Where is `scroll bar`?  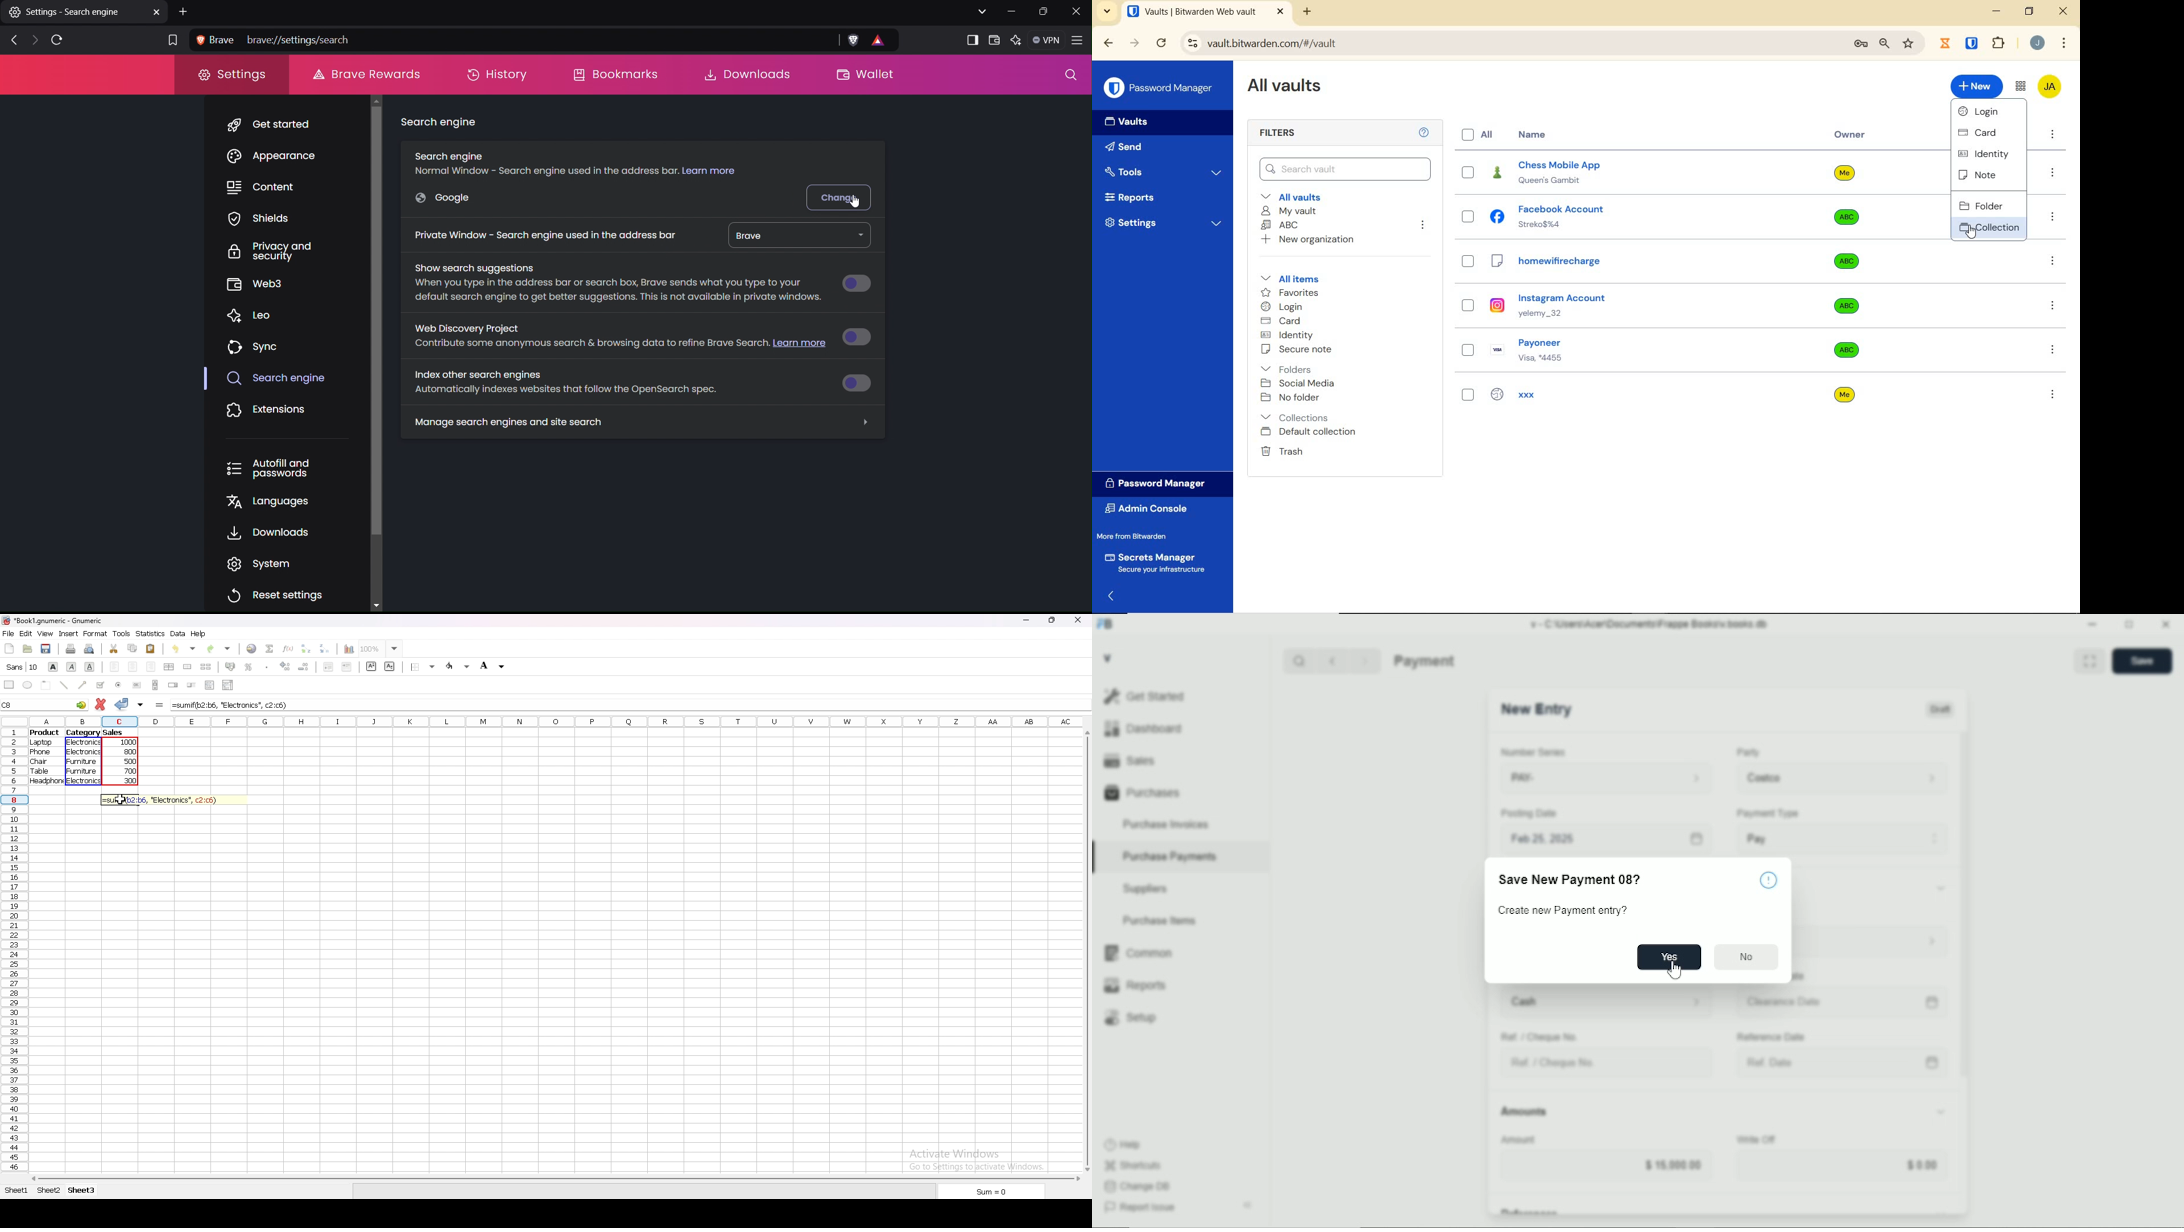 scroll bar is located at coordinates (155, 685).